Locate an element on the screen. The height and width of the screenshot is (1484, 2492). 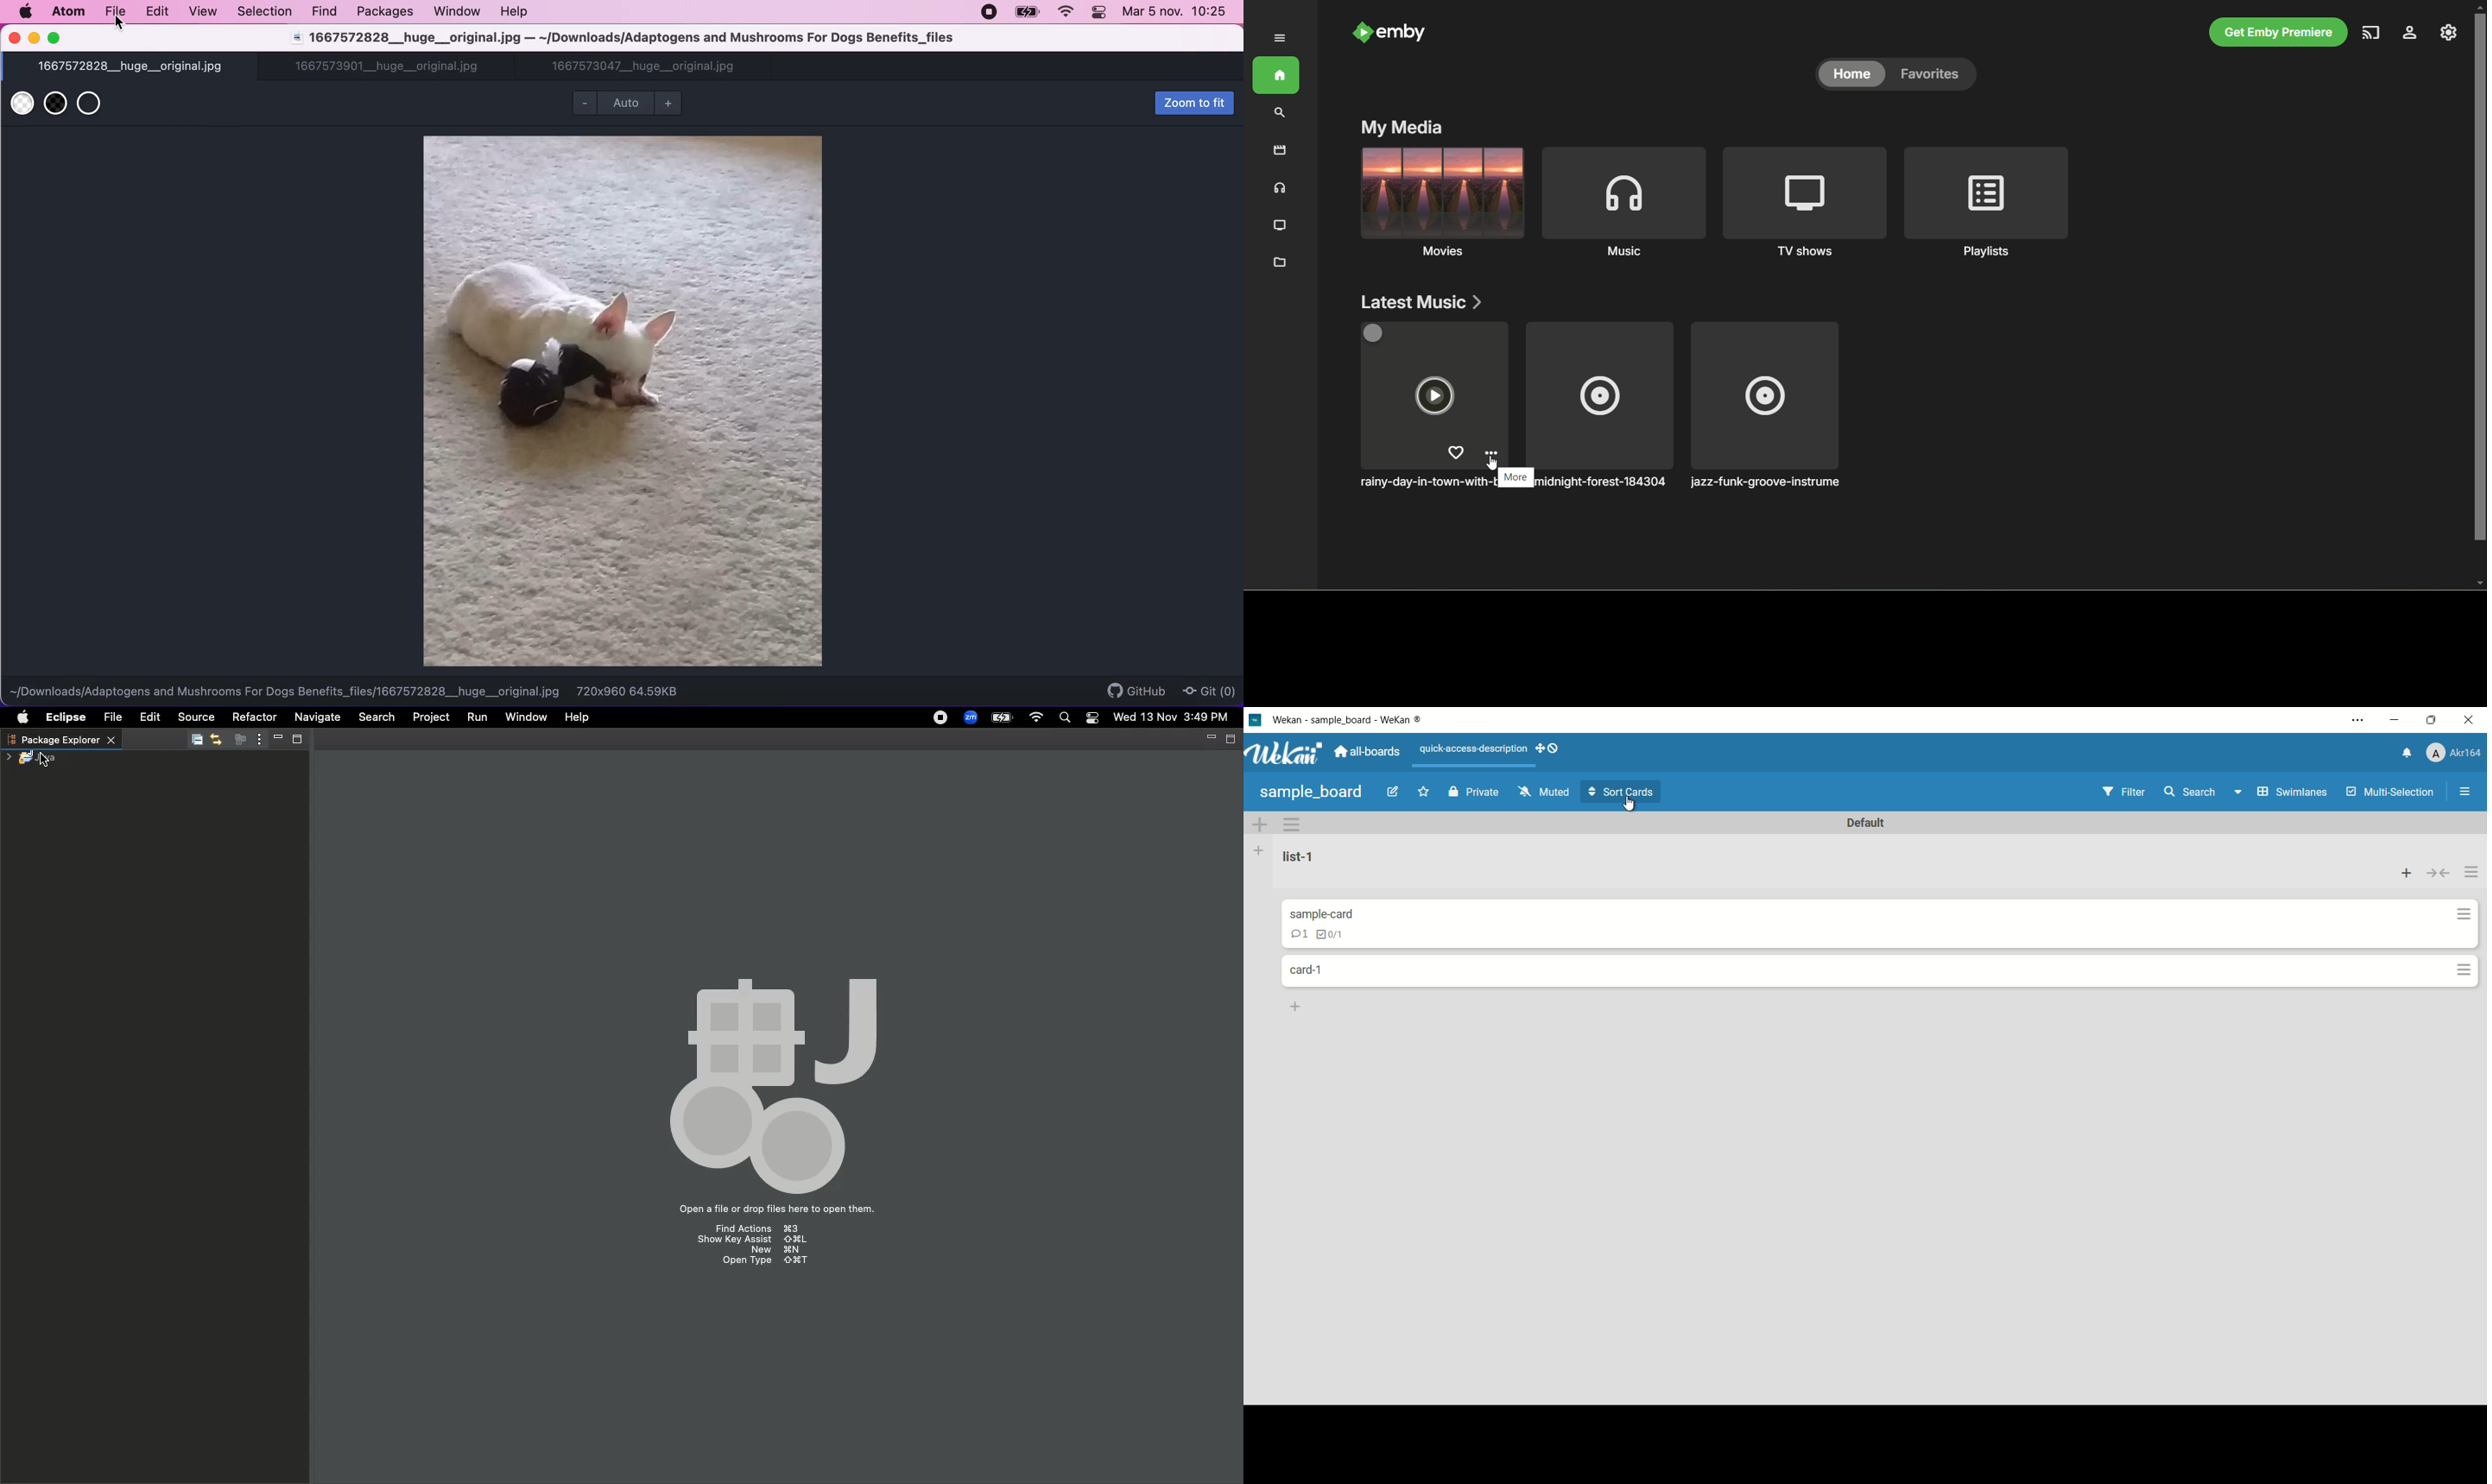
Git (0) is located at coordinates (1208, 690).